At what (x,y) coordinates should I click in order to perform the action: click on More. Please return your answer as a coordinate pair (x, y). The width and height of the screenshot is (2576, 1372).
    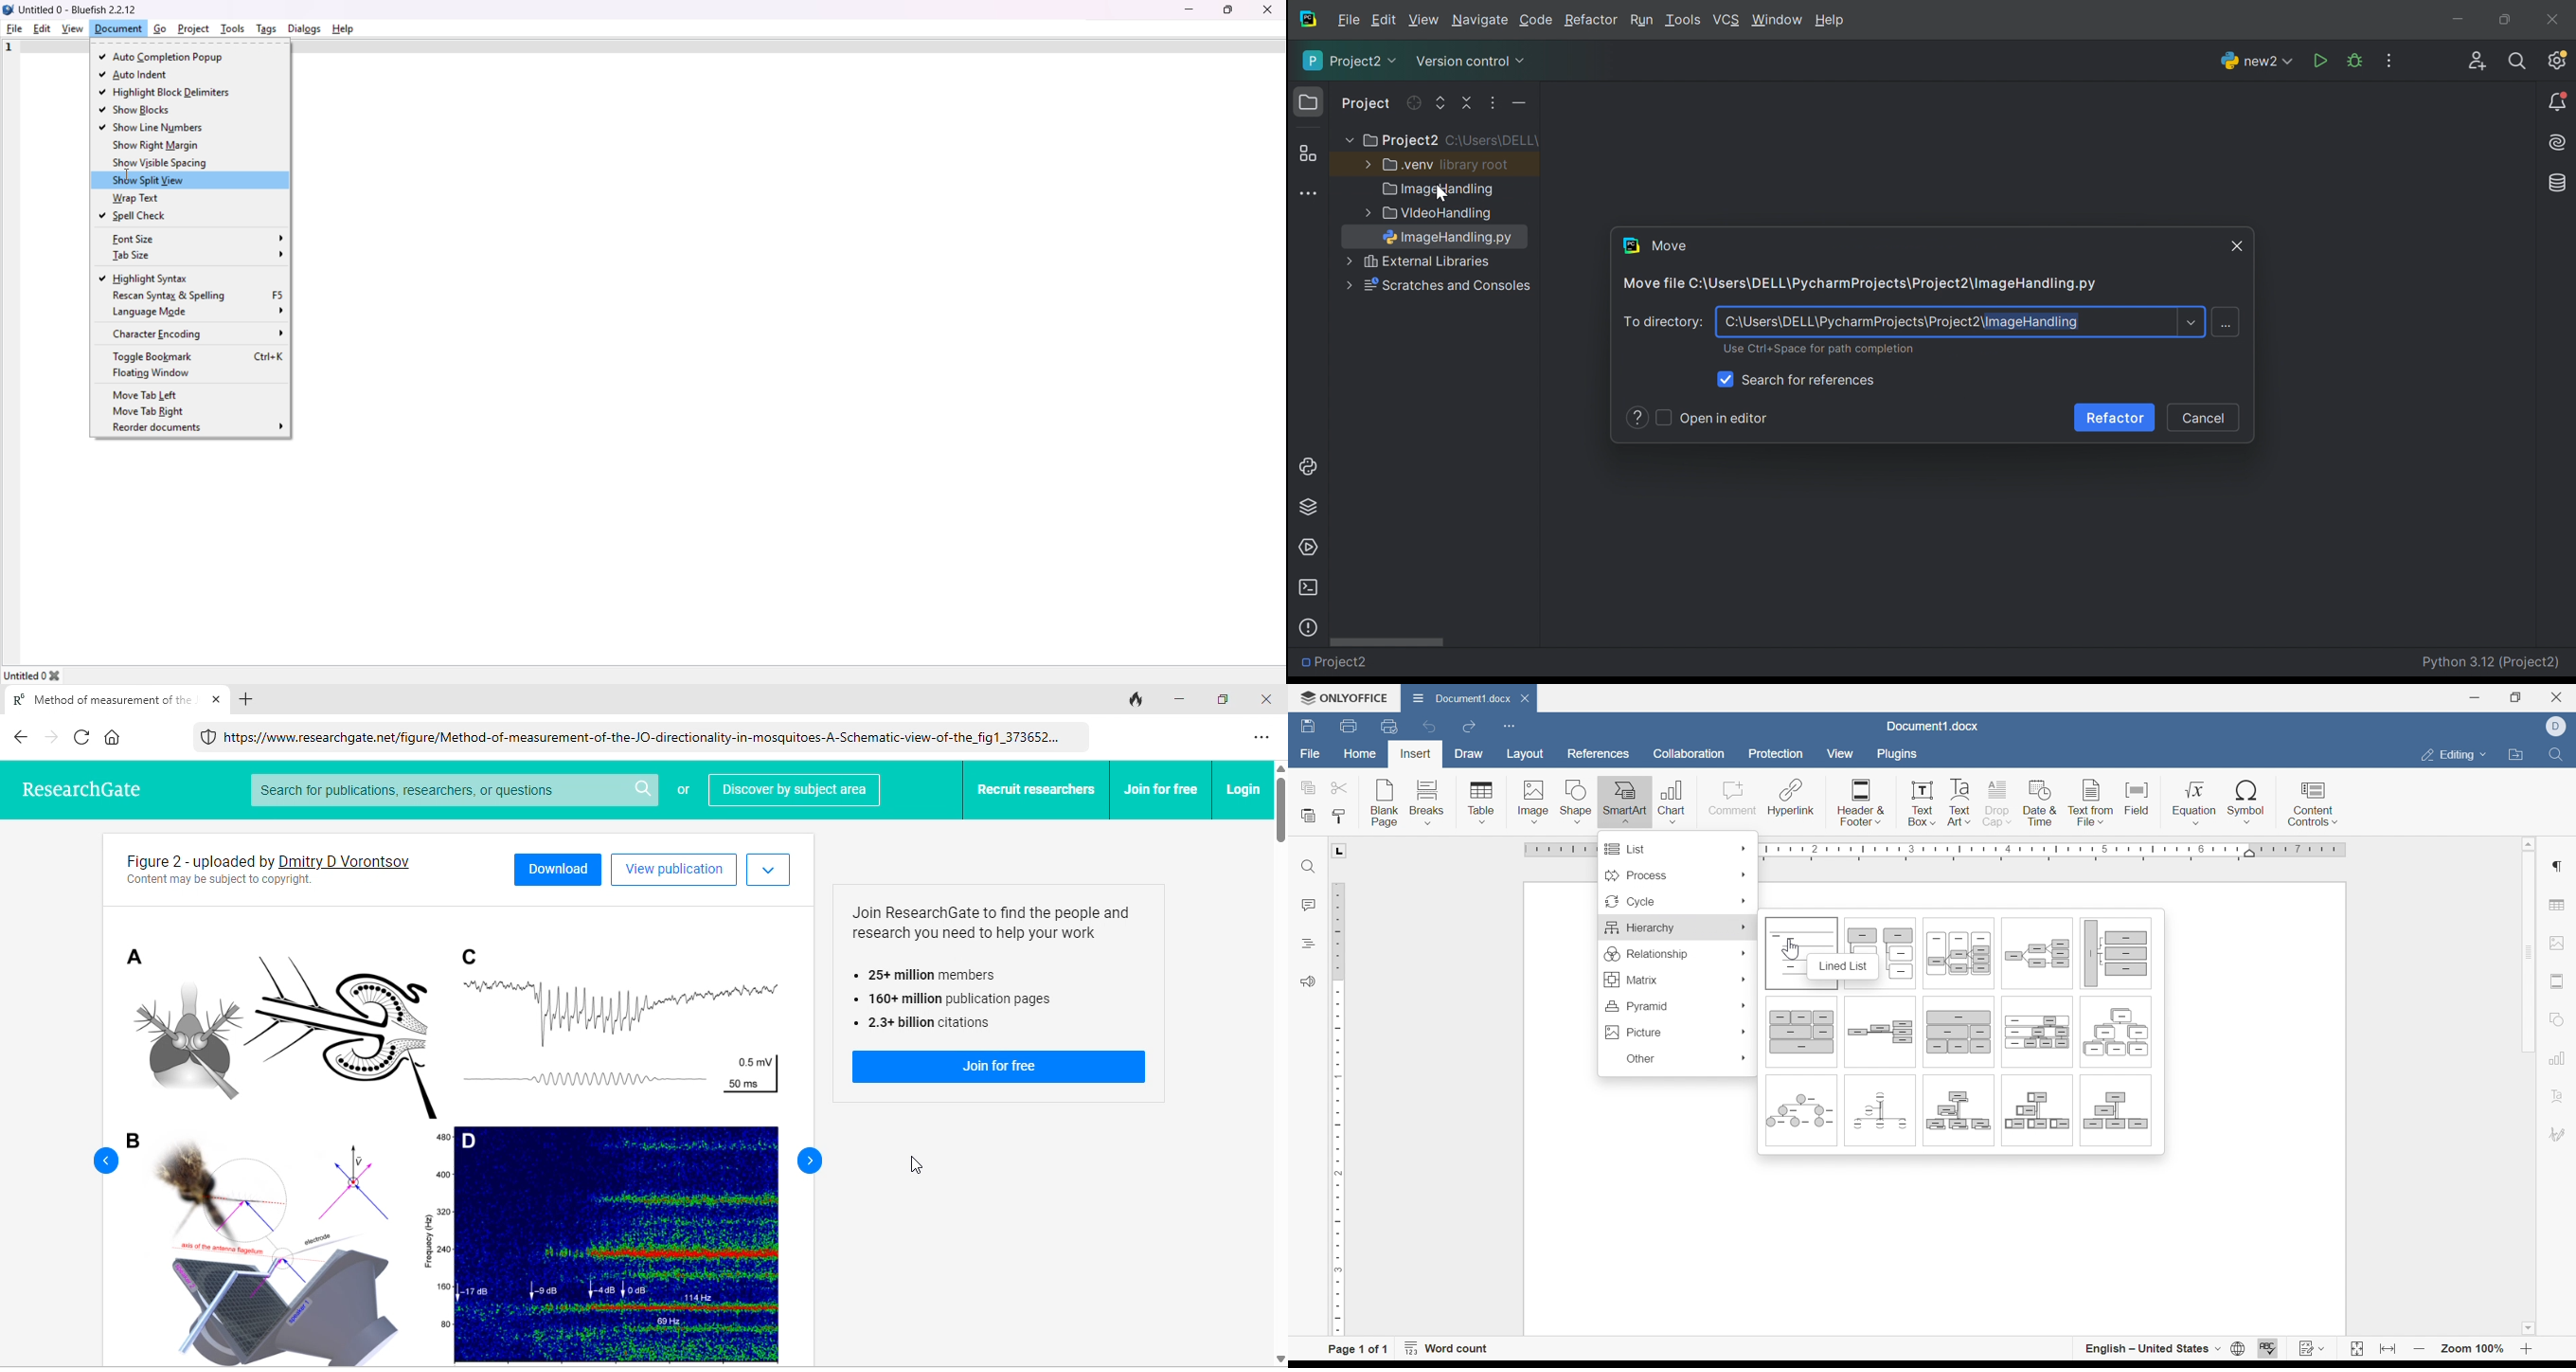
    Looking at the image, I should click on (1743, 981).